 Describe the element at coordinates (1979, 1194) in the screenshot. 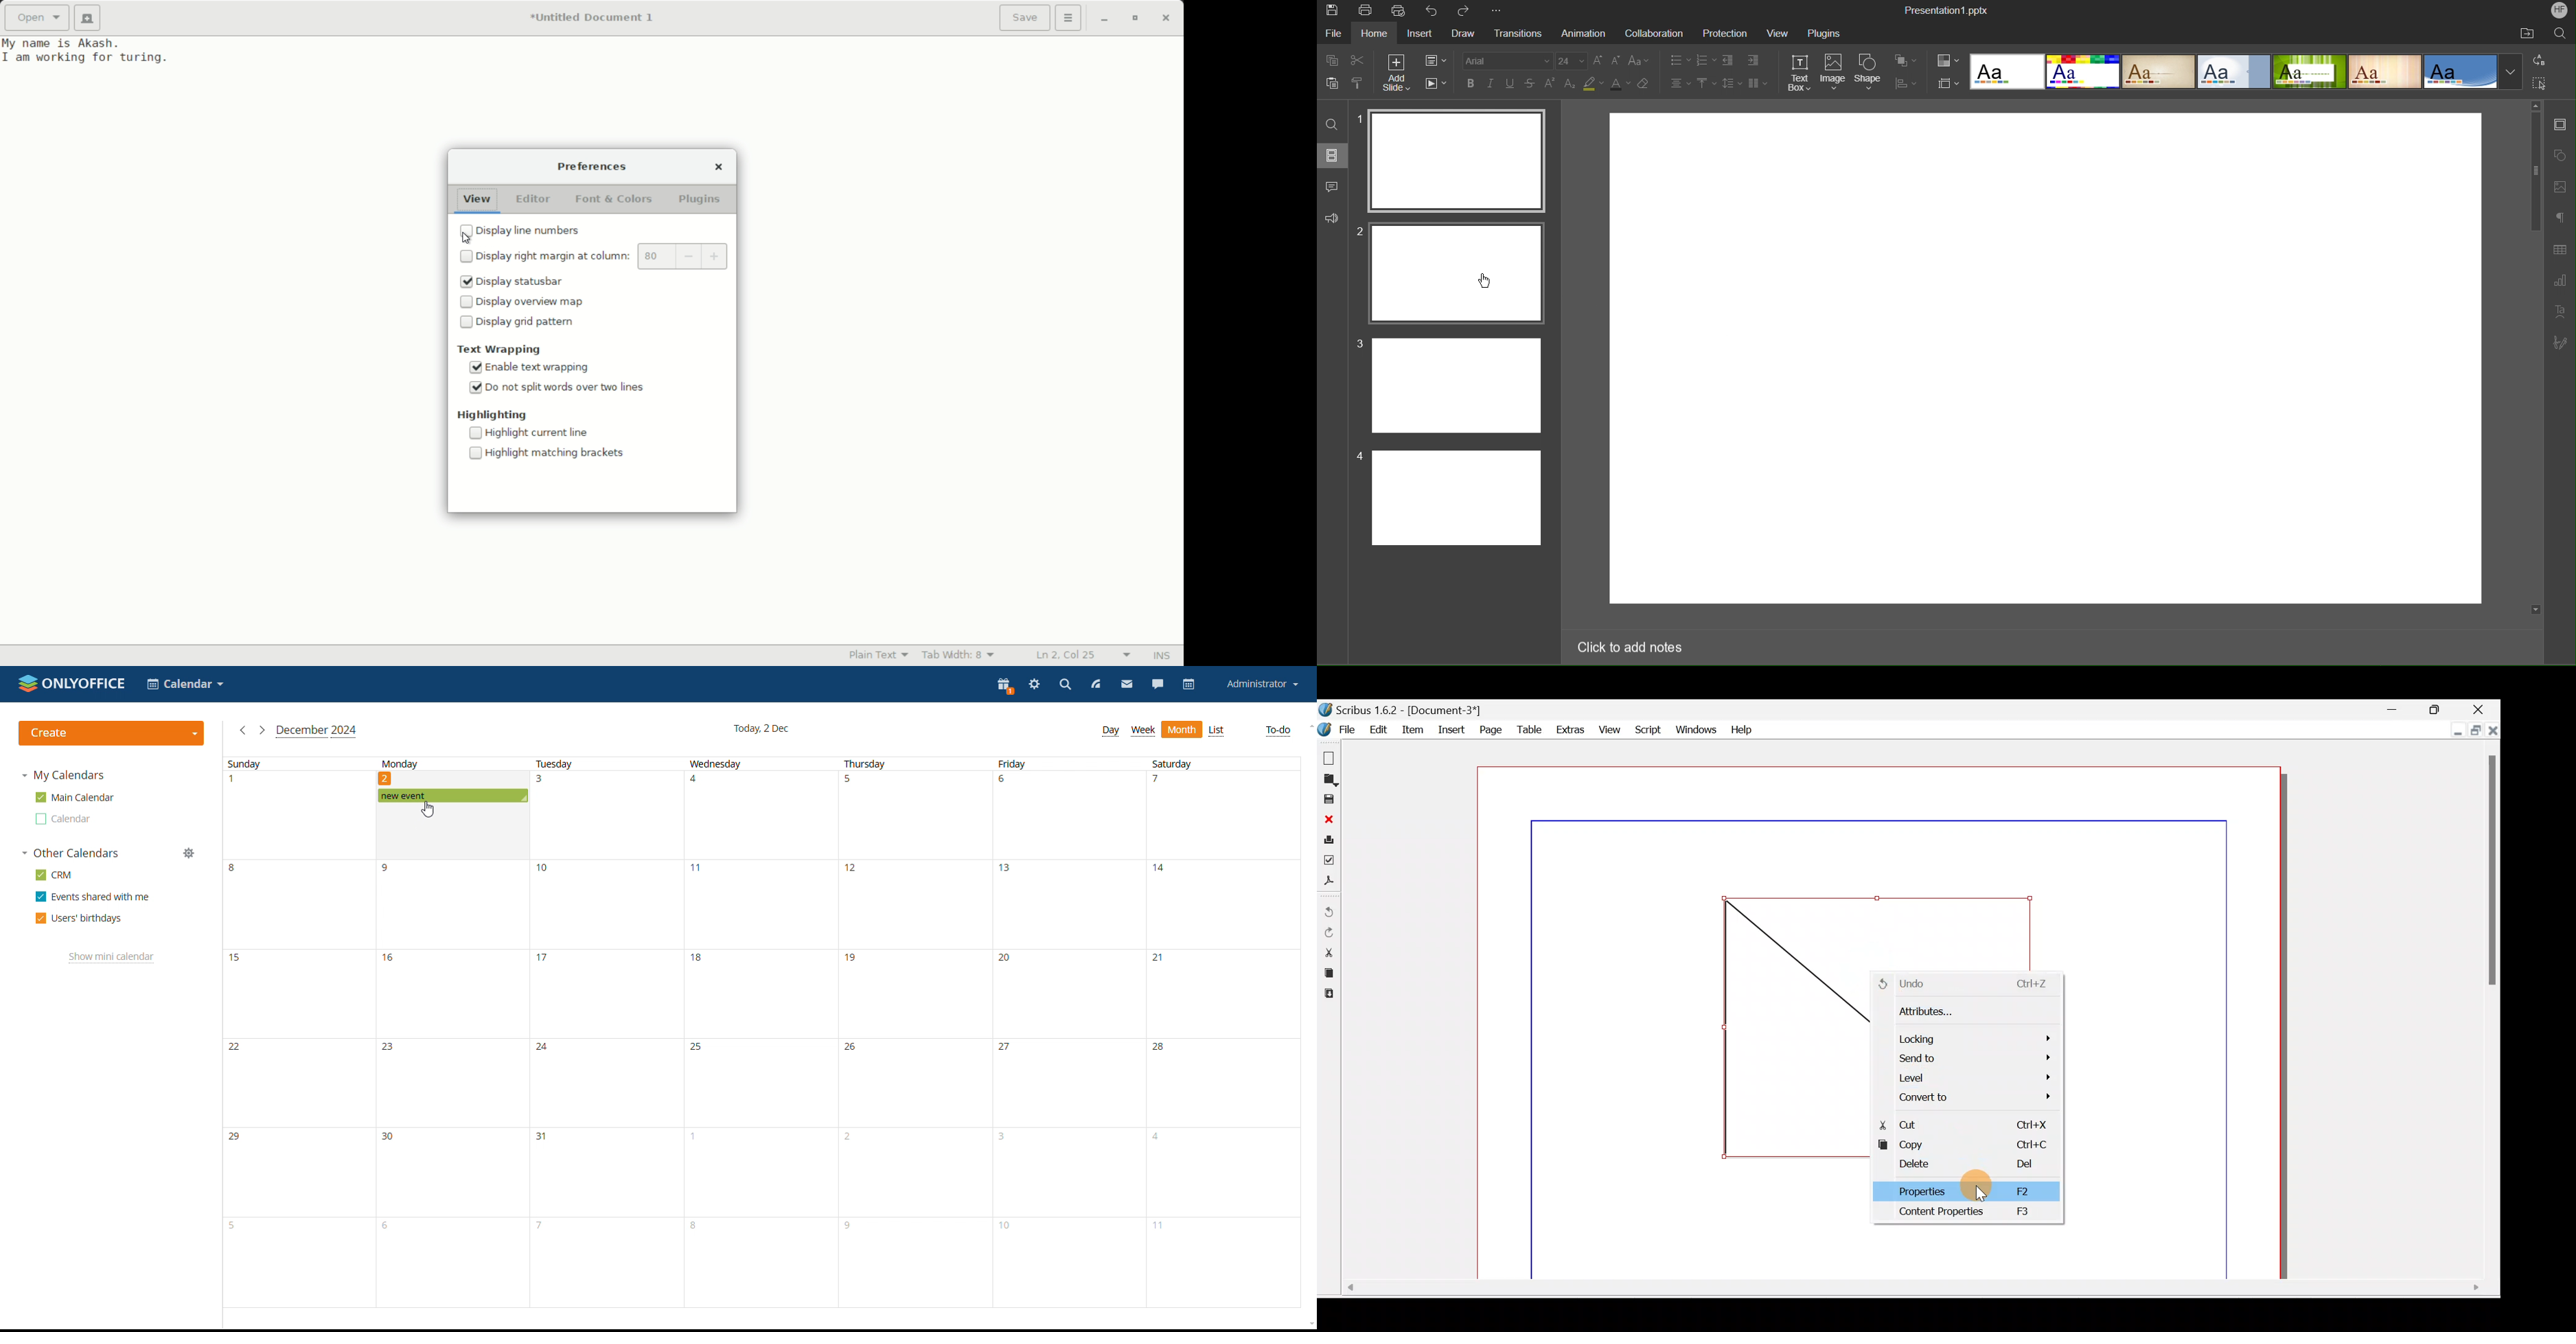

I see `cursor` at that location.